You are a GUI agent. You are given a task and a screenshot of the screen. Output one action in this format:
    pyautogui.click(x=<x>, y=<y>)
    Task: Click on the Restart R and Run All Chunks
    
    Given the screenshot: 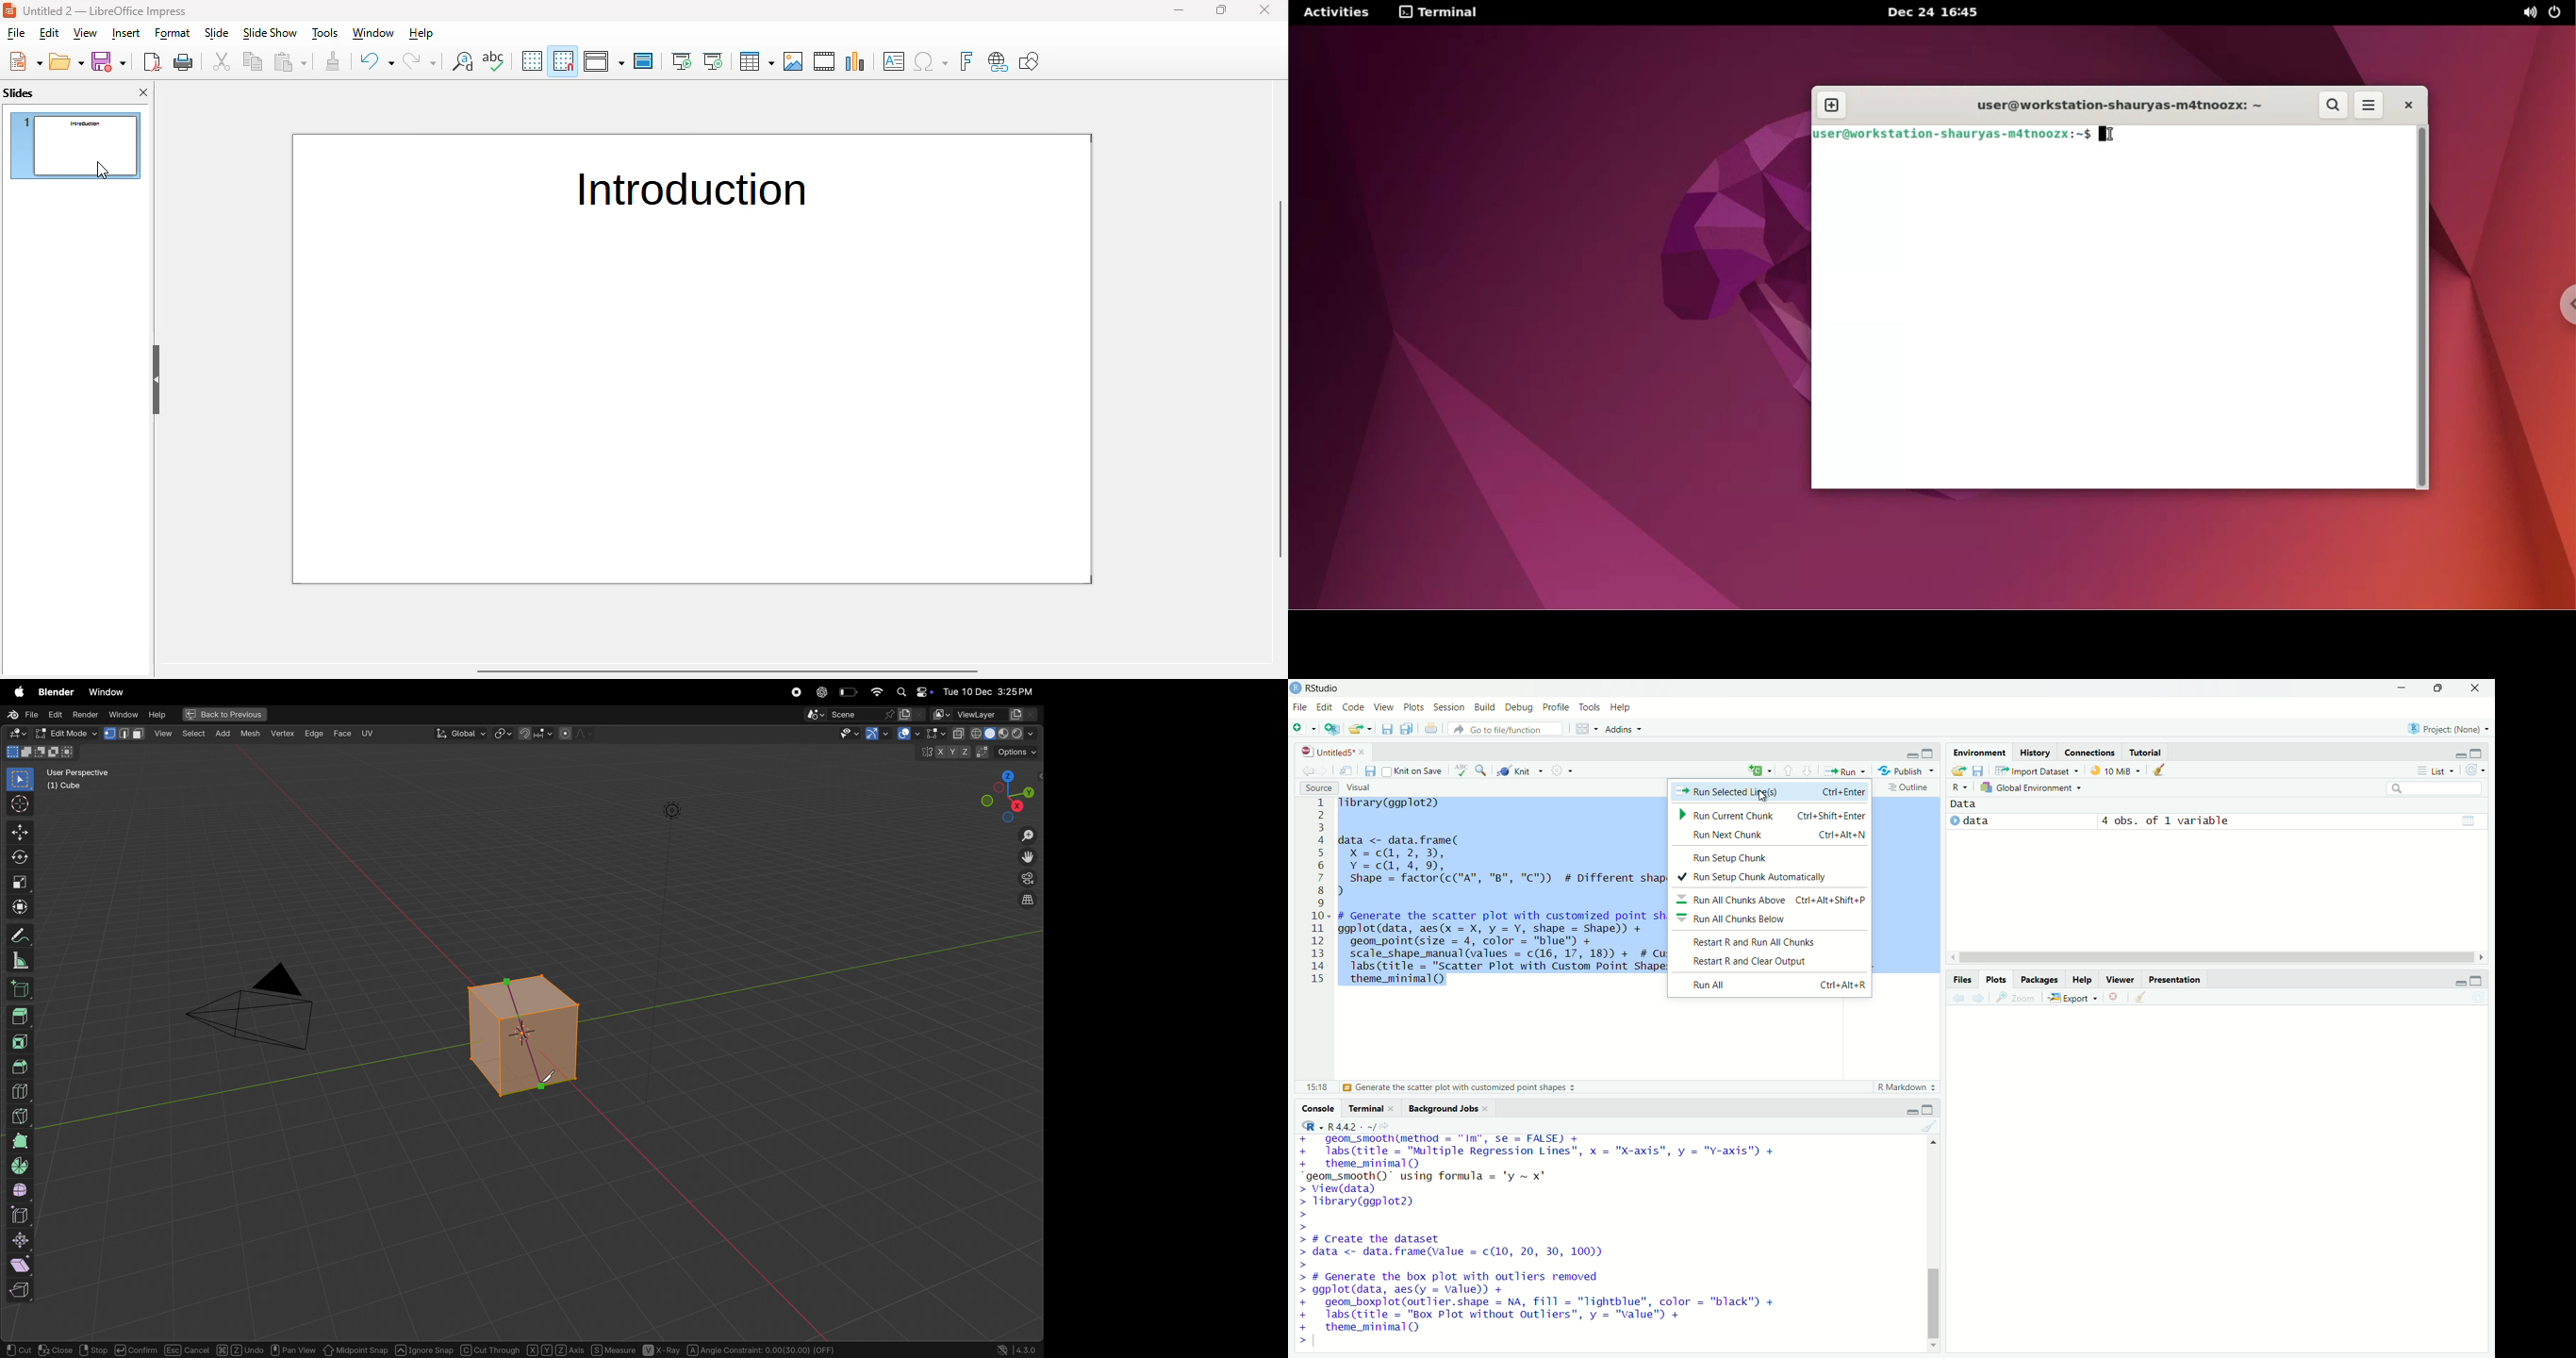 What is the action you would take?
    pyautogui.click(x=1770, y=941)
    